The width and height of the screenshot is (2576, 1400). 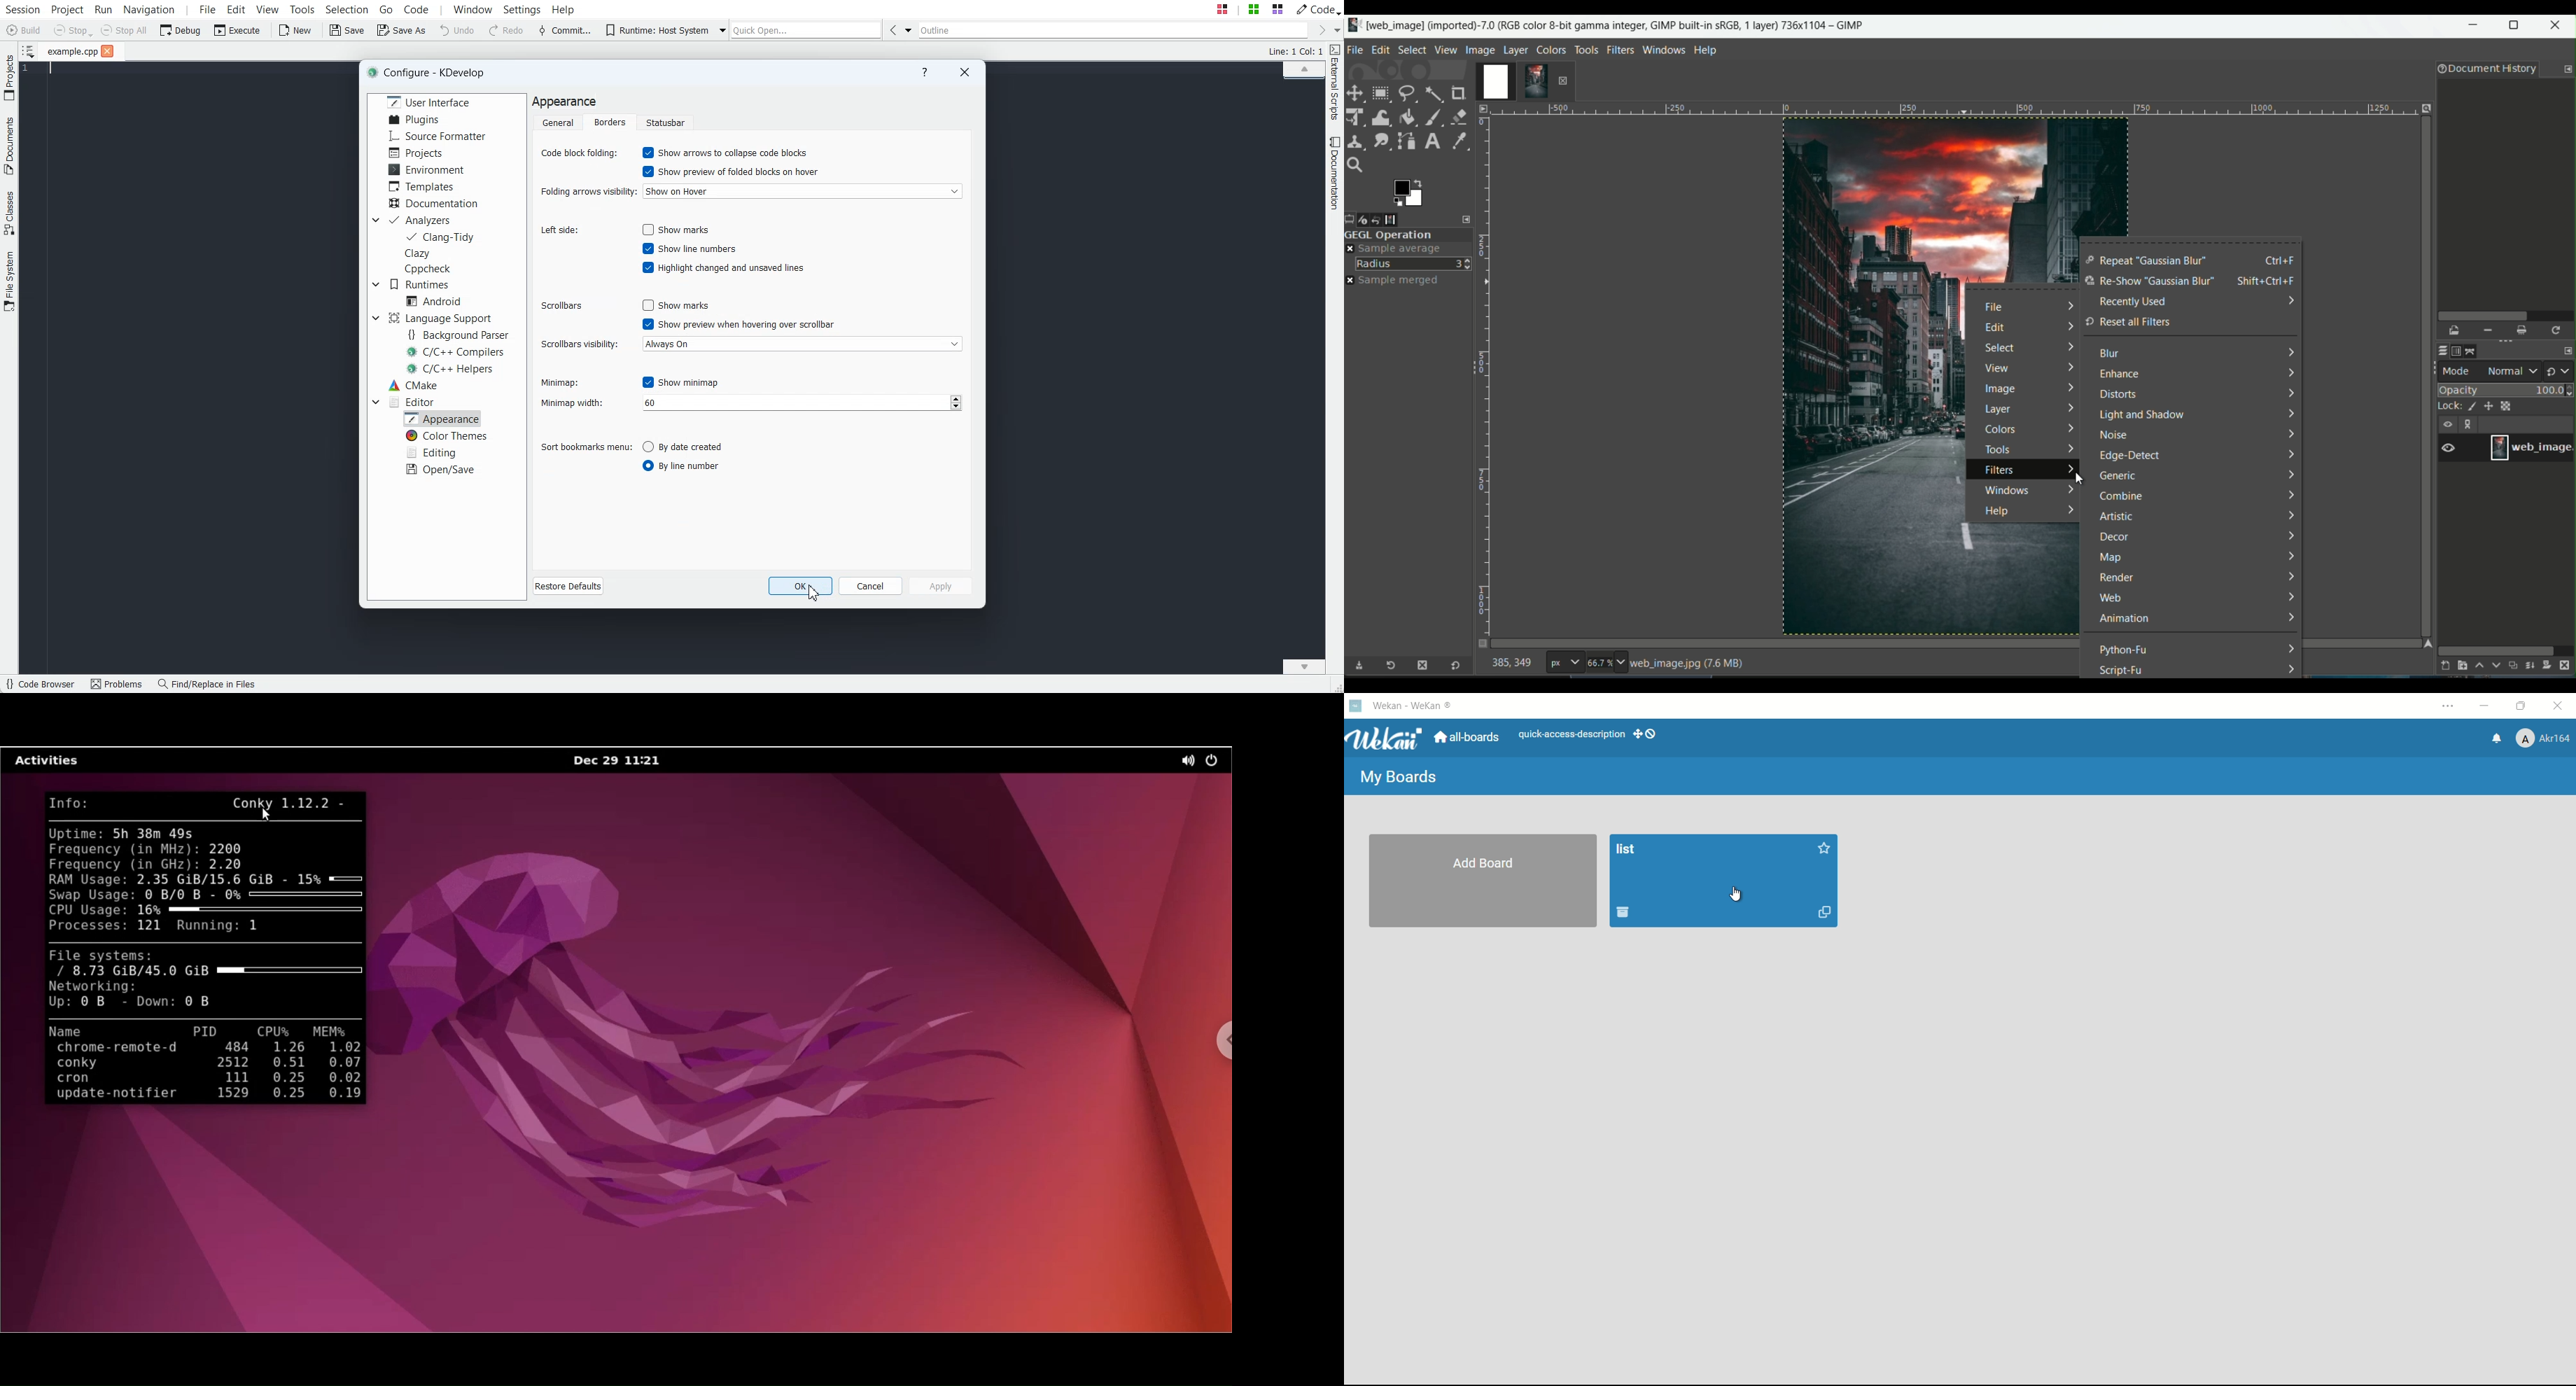 What do you see at coordinates (1381, 141) in the screenshot?
I see `smudge tool` at bounding box center [1381, 141].